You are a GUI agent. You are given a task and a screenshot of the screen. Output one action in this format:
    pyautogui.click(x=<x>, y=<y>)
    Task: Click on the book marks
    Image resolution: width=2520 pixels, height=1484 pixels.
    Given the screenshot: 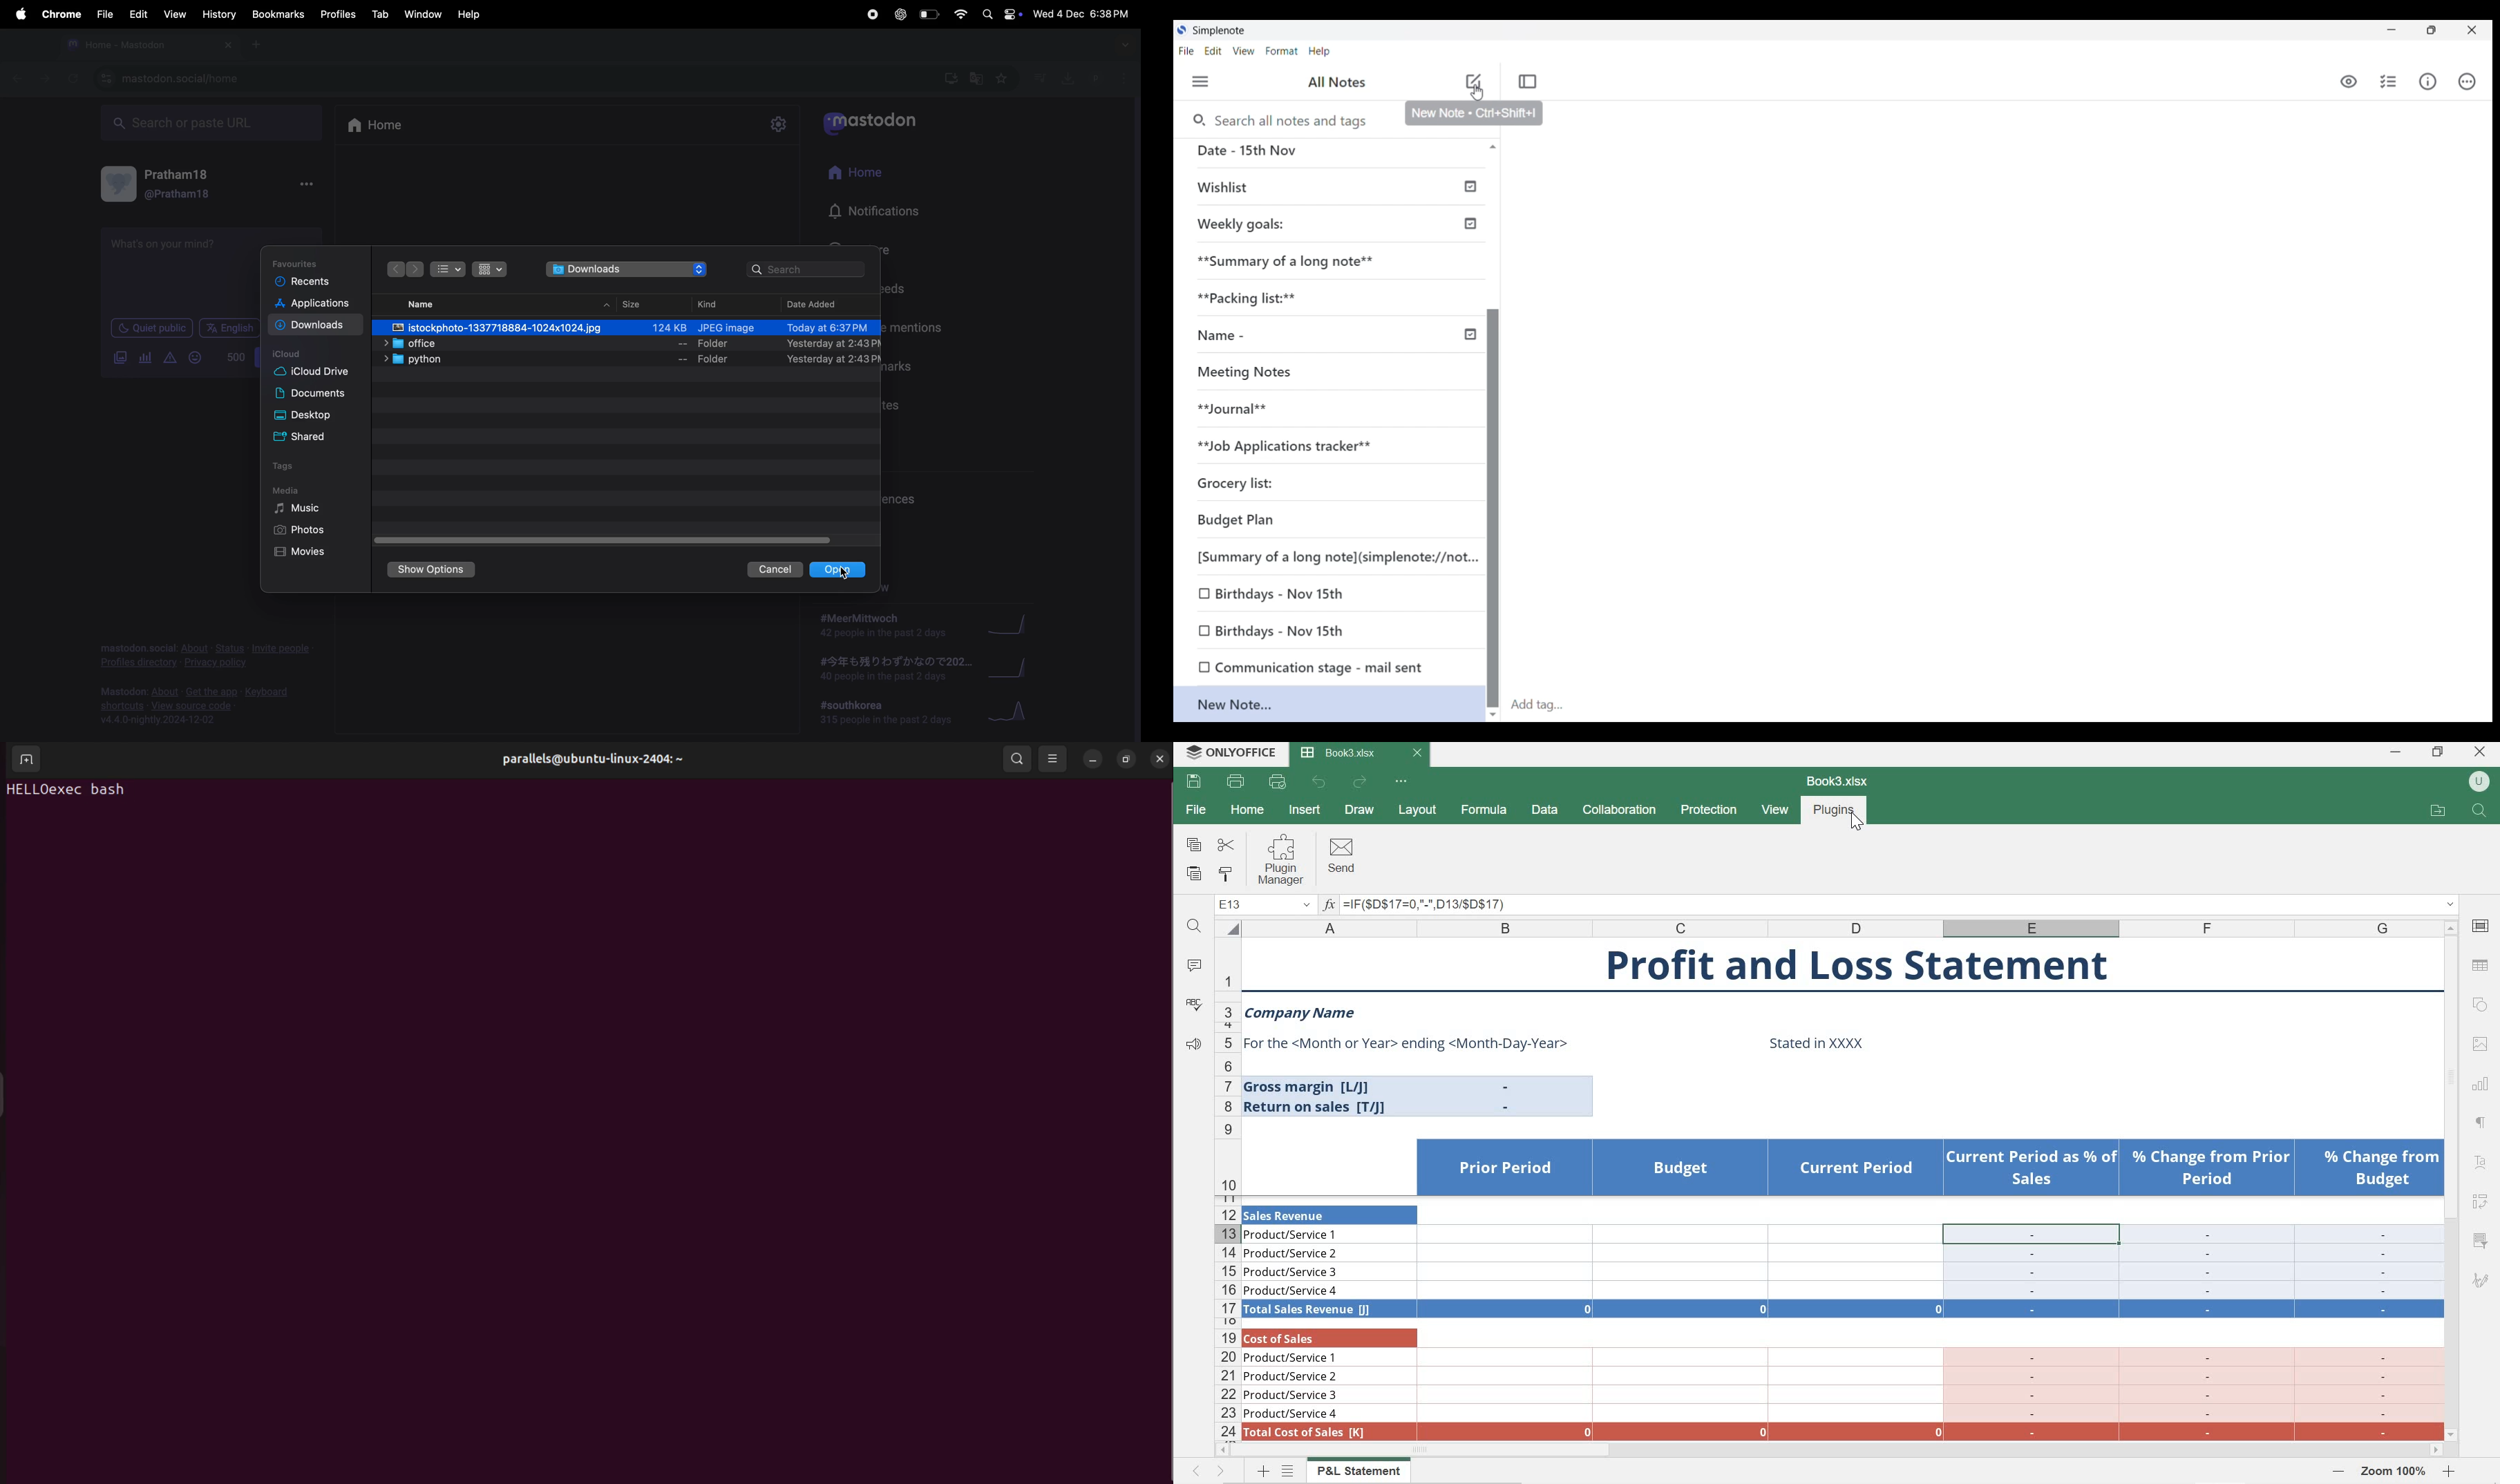 What is the action you would take?
    pyautogui.click(x=276, y=14)
    